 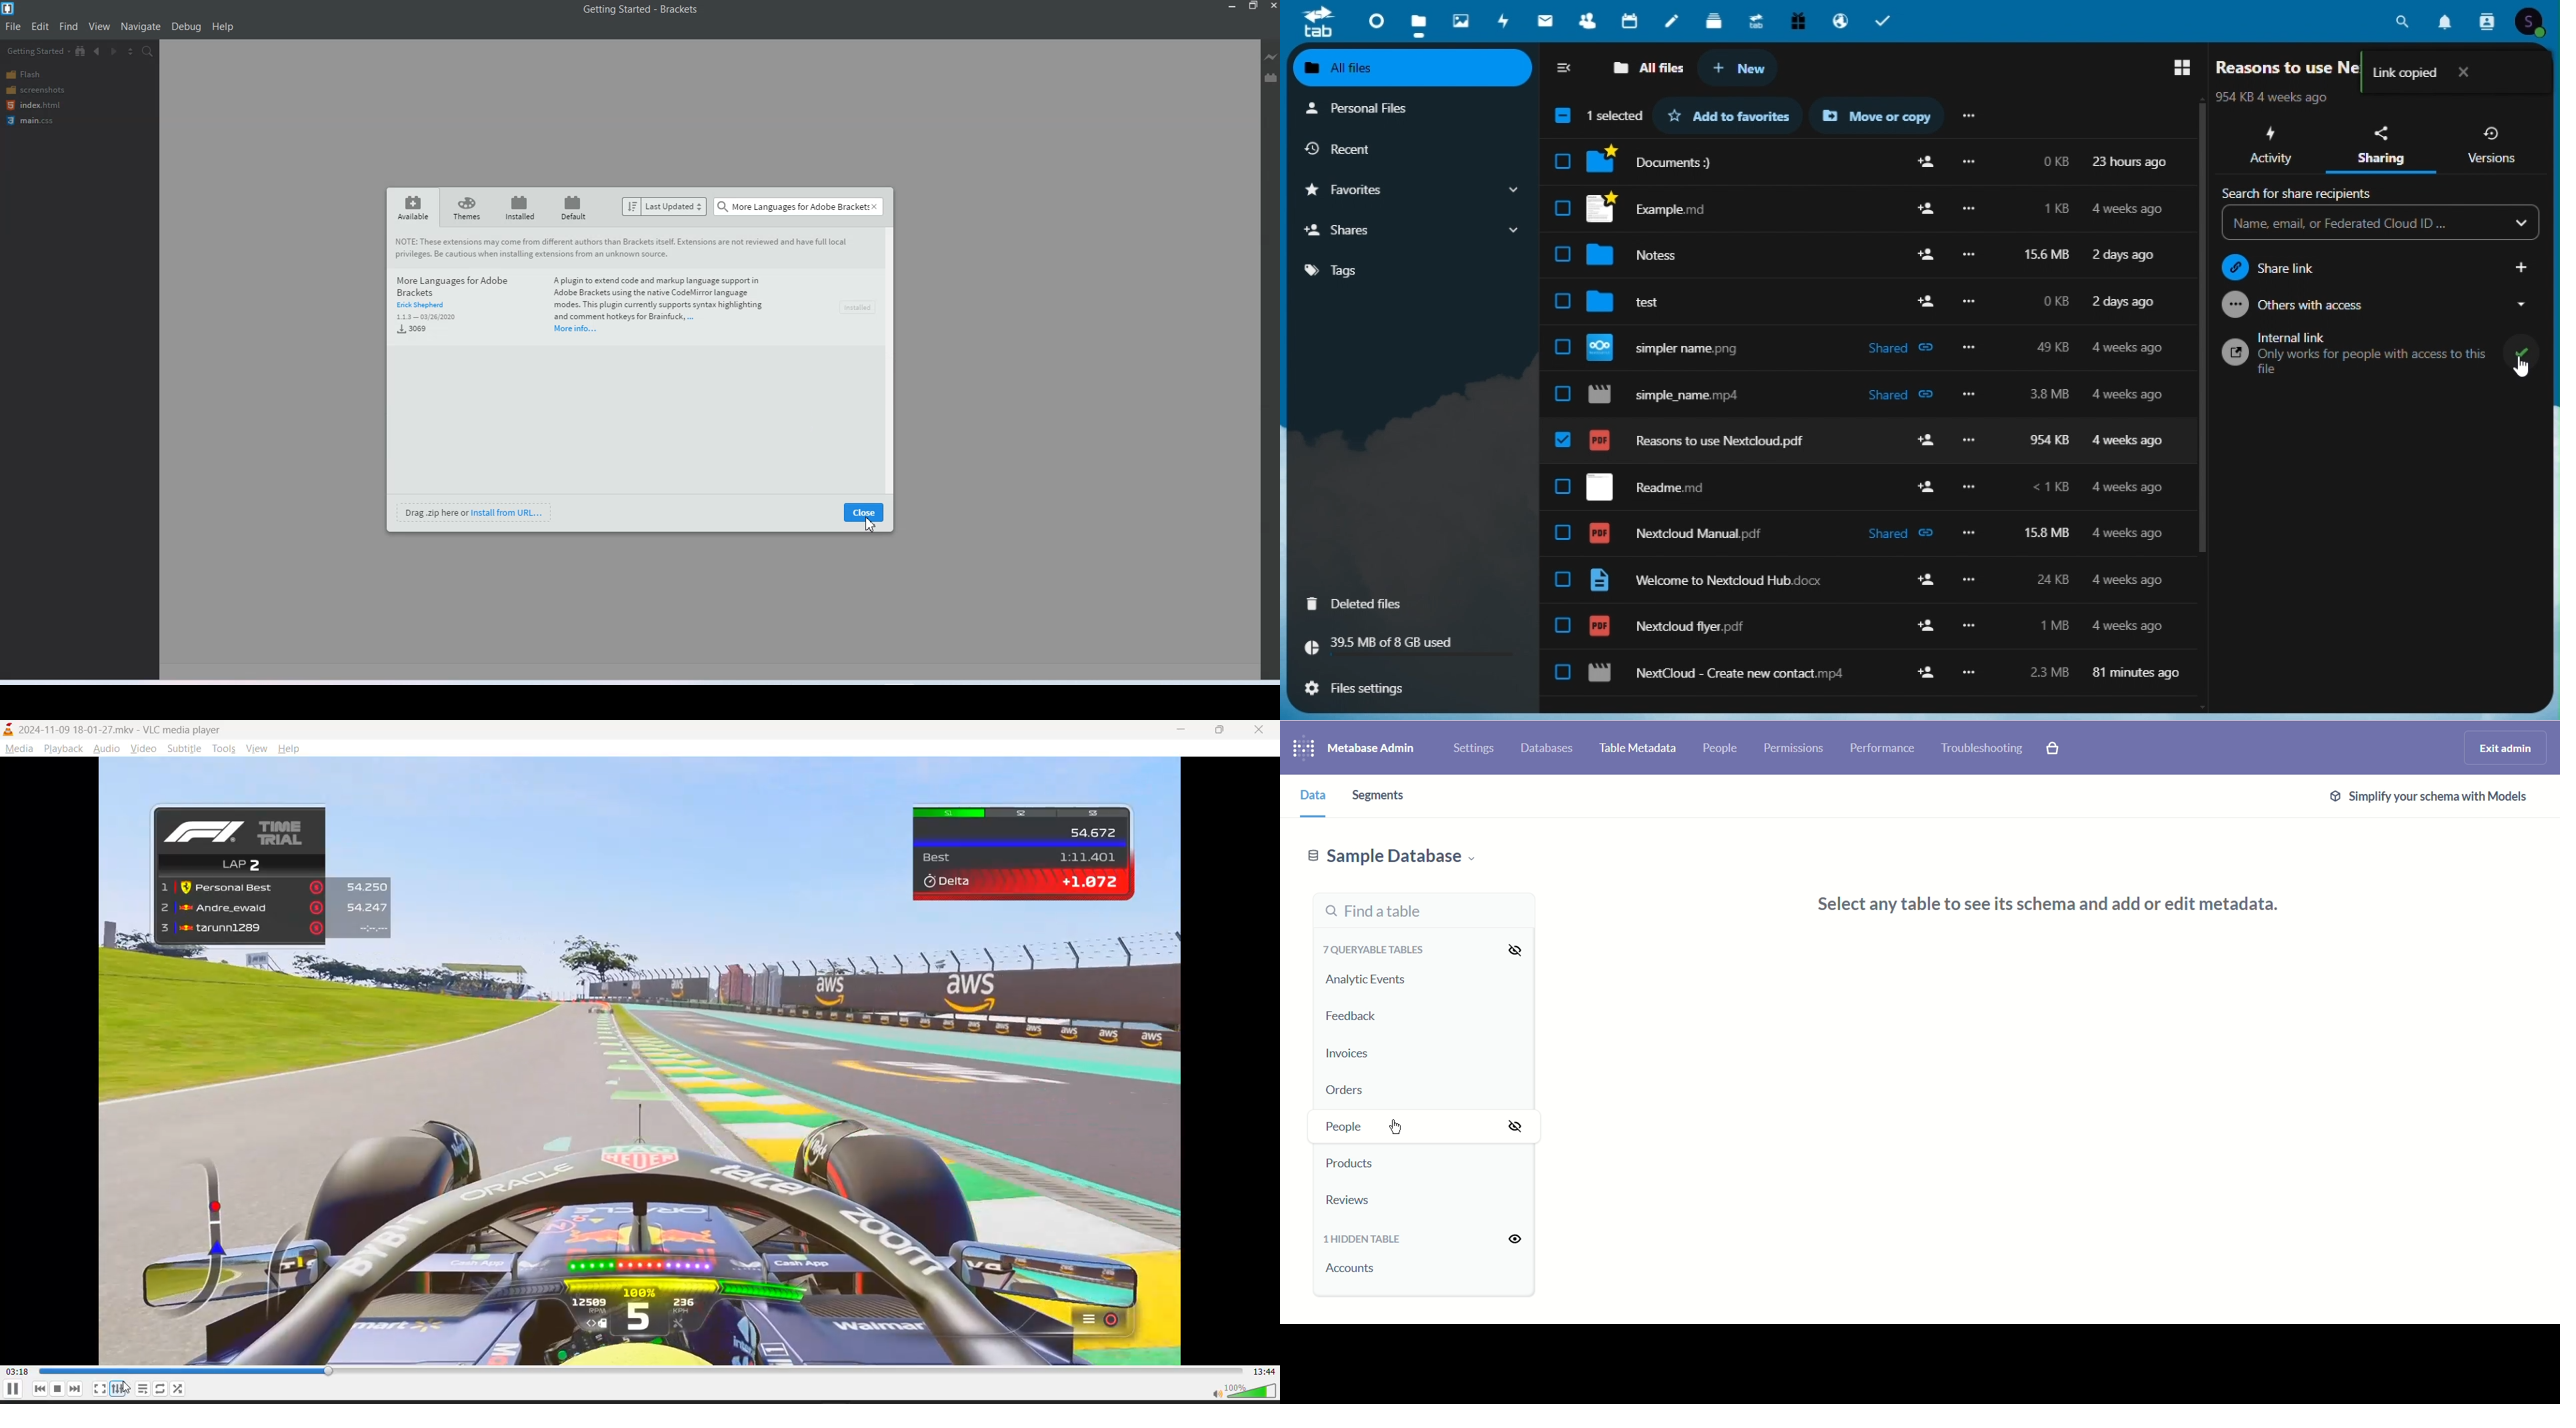 I want to click on cursor, so click(x=2523, y=369).